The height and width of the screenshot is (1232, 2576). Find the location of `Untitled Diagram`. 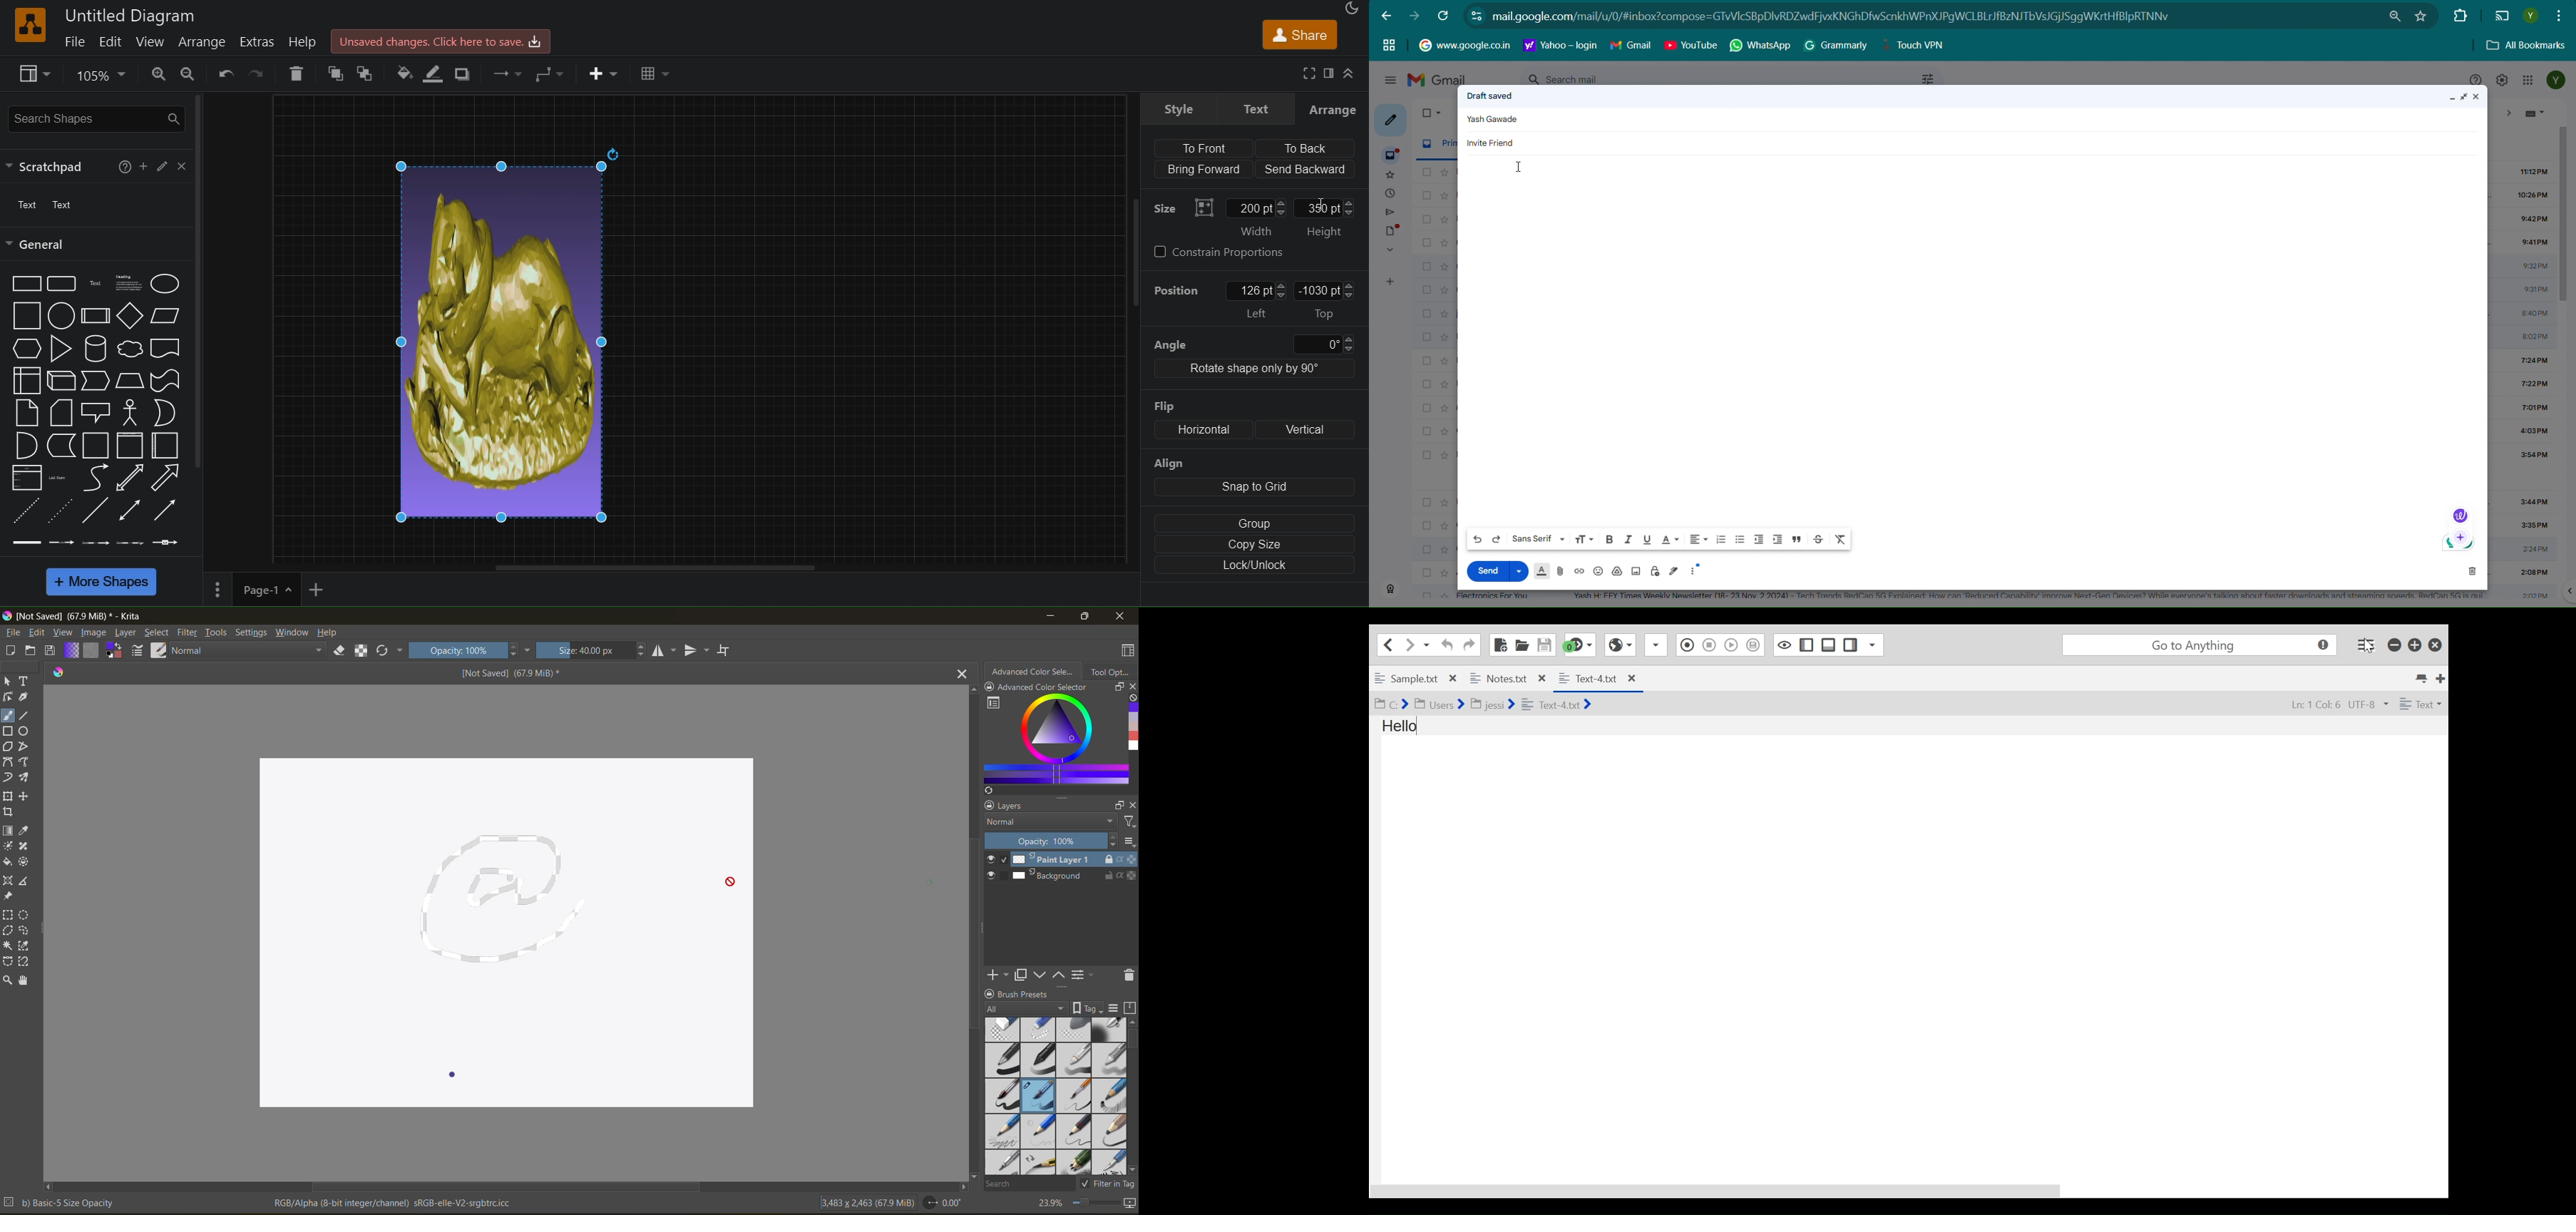

Untitled Diagram is located at coordinates (133, 16).